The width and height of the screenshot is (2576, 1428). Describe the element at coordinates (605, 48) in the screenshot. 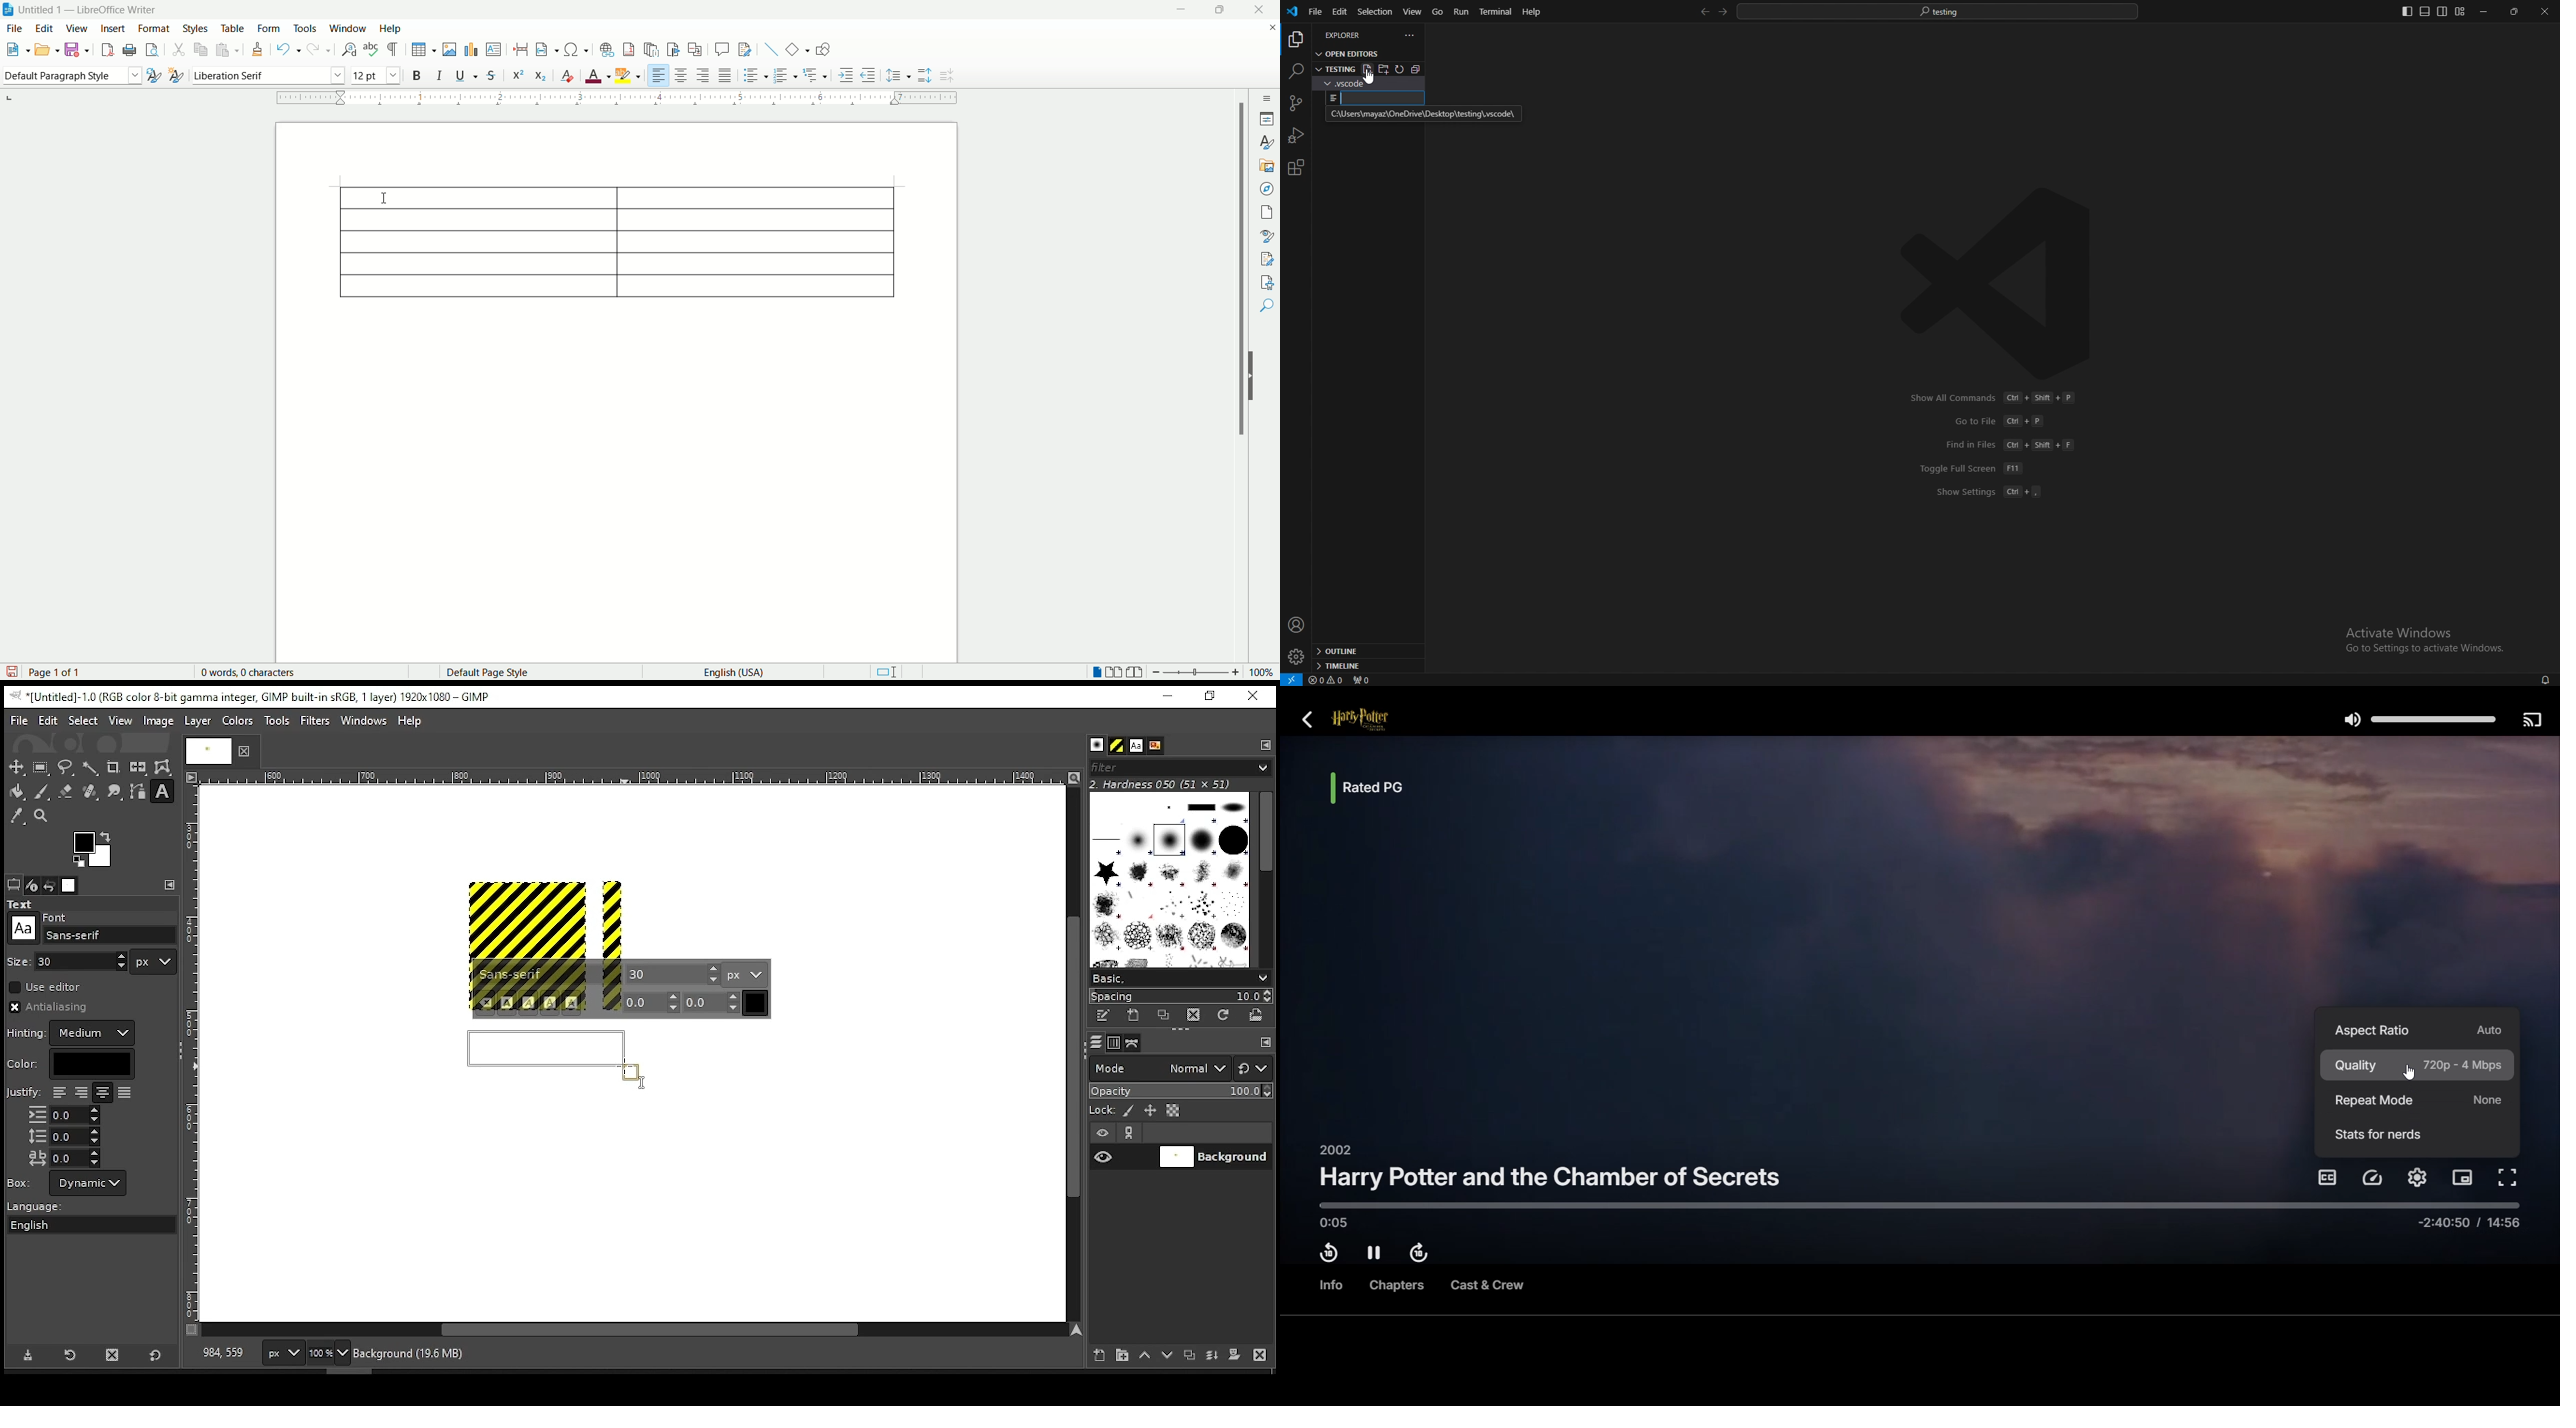

I see `insert hyperlink` at that location.